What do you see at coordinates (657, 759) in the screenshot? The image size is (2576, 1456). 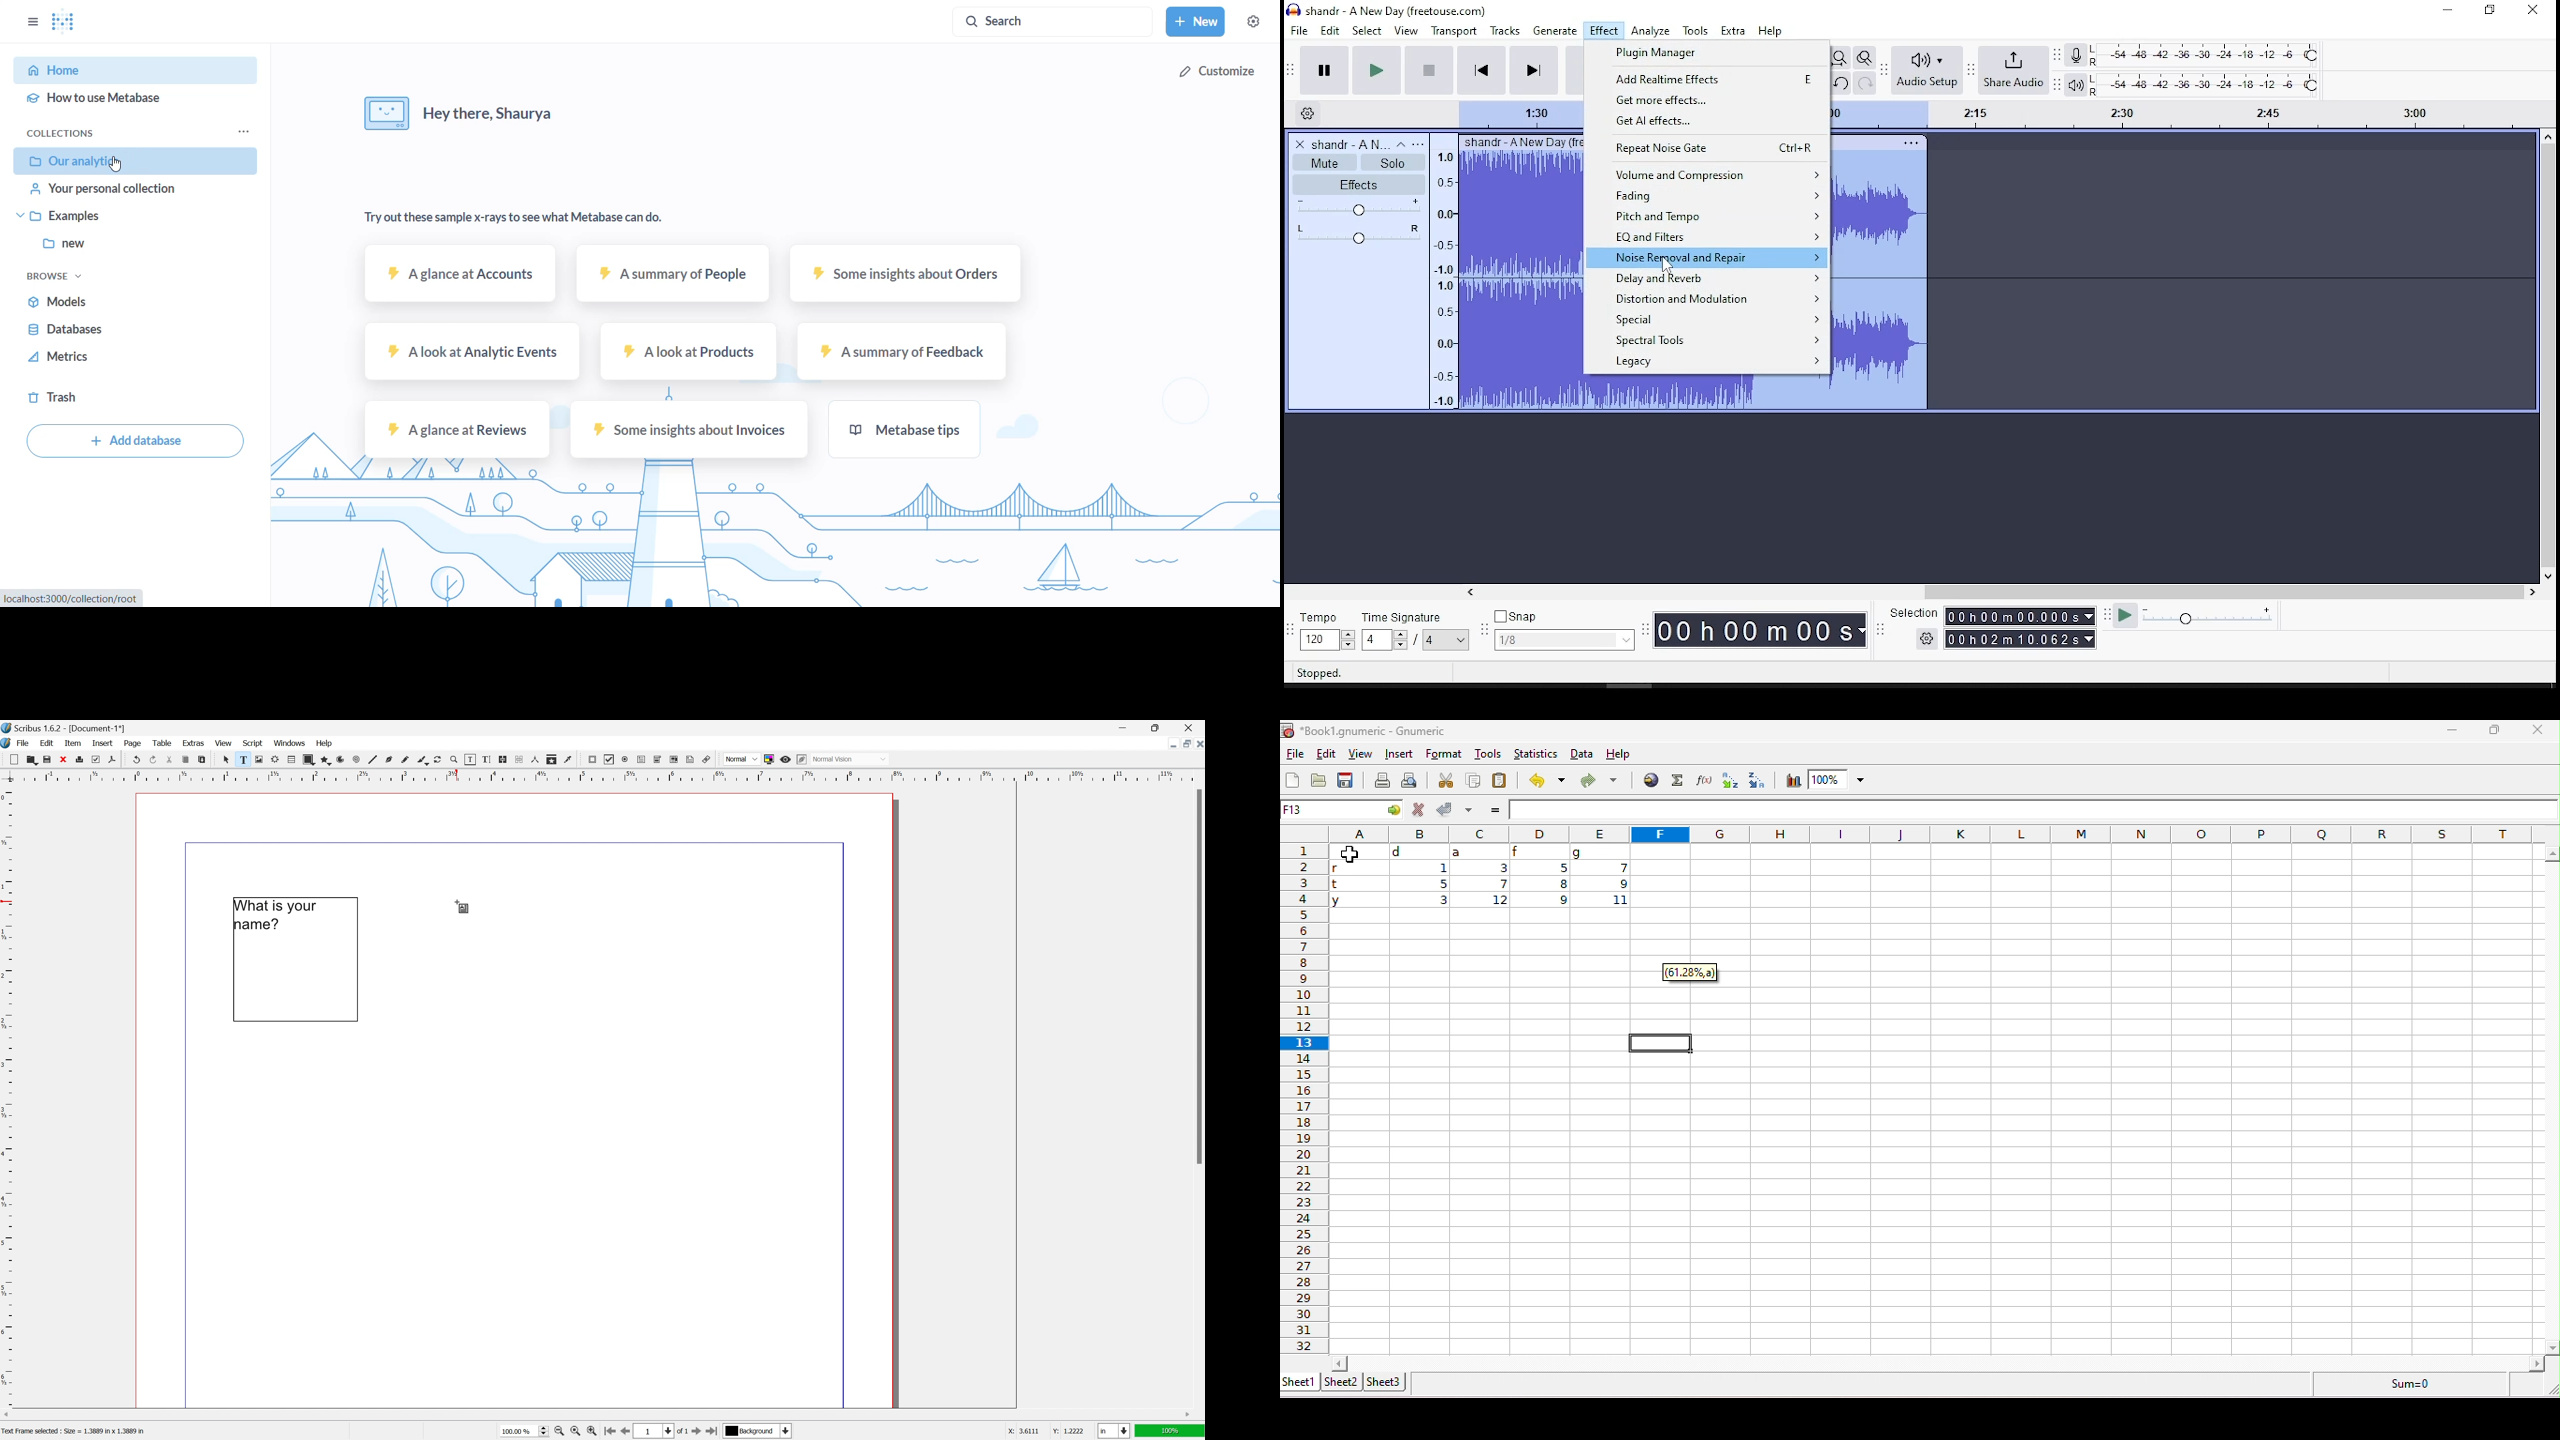 I see `pdf combo box` at bounding box center [657, 759].